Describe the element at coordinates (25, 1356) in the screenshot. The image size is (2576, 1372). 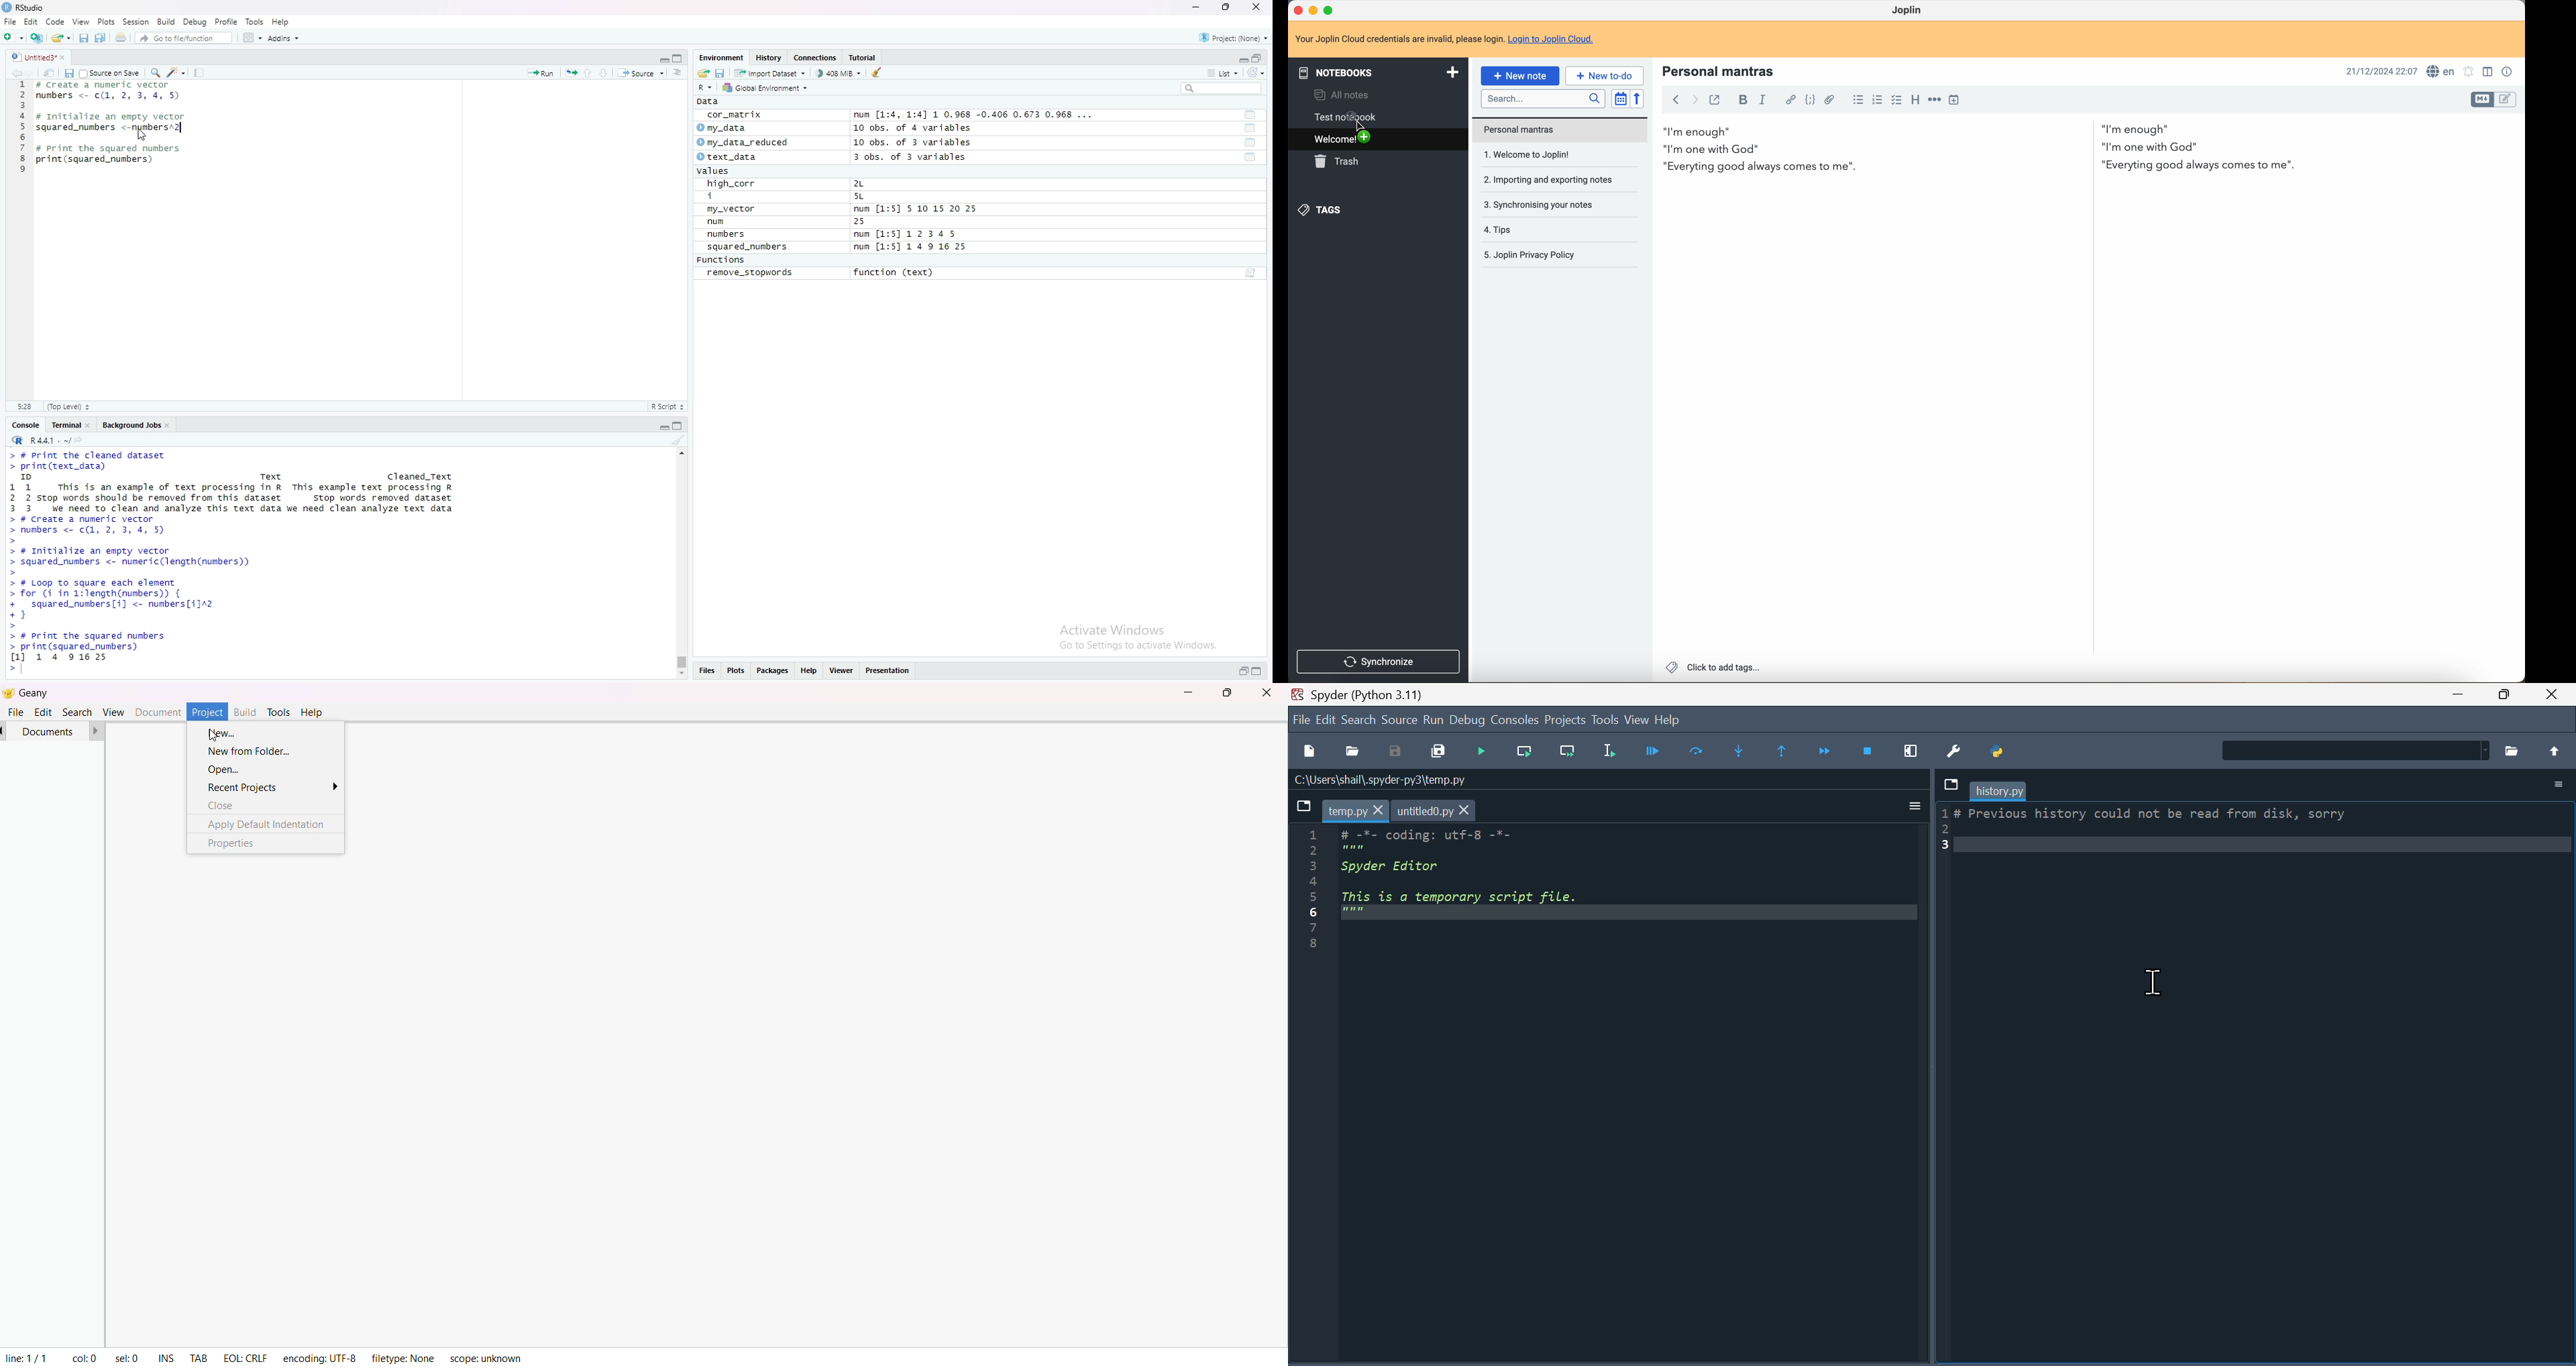
I see `line 1/1` at that location.